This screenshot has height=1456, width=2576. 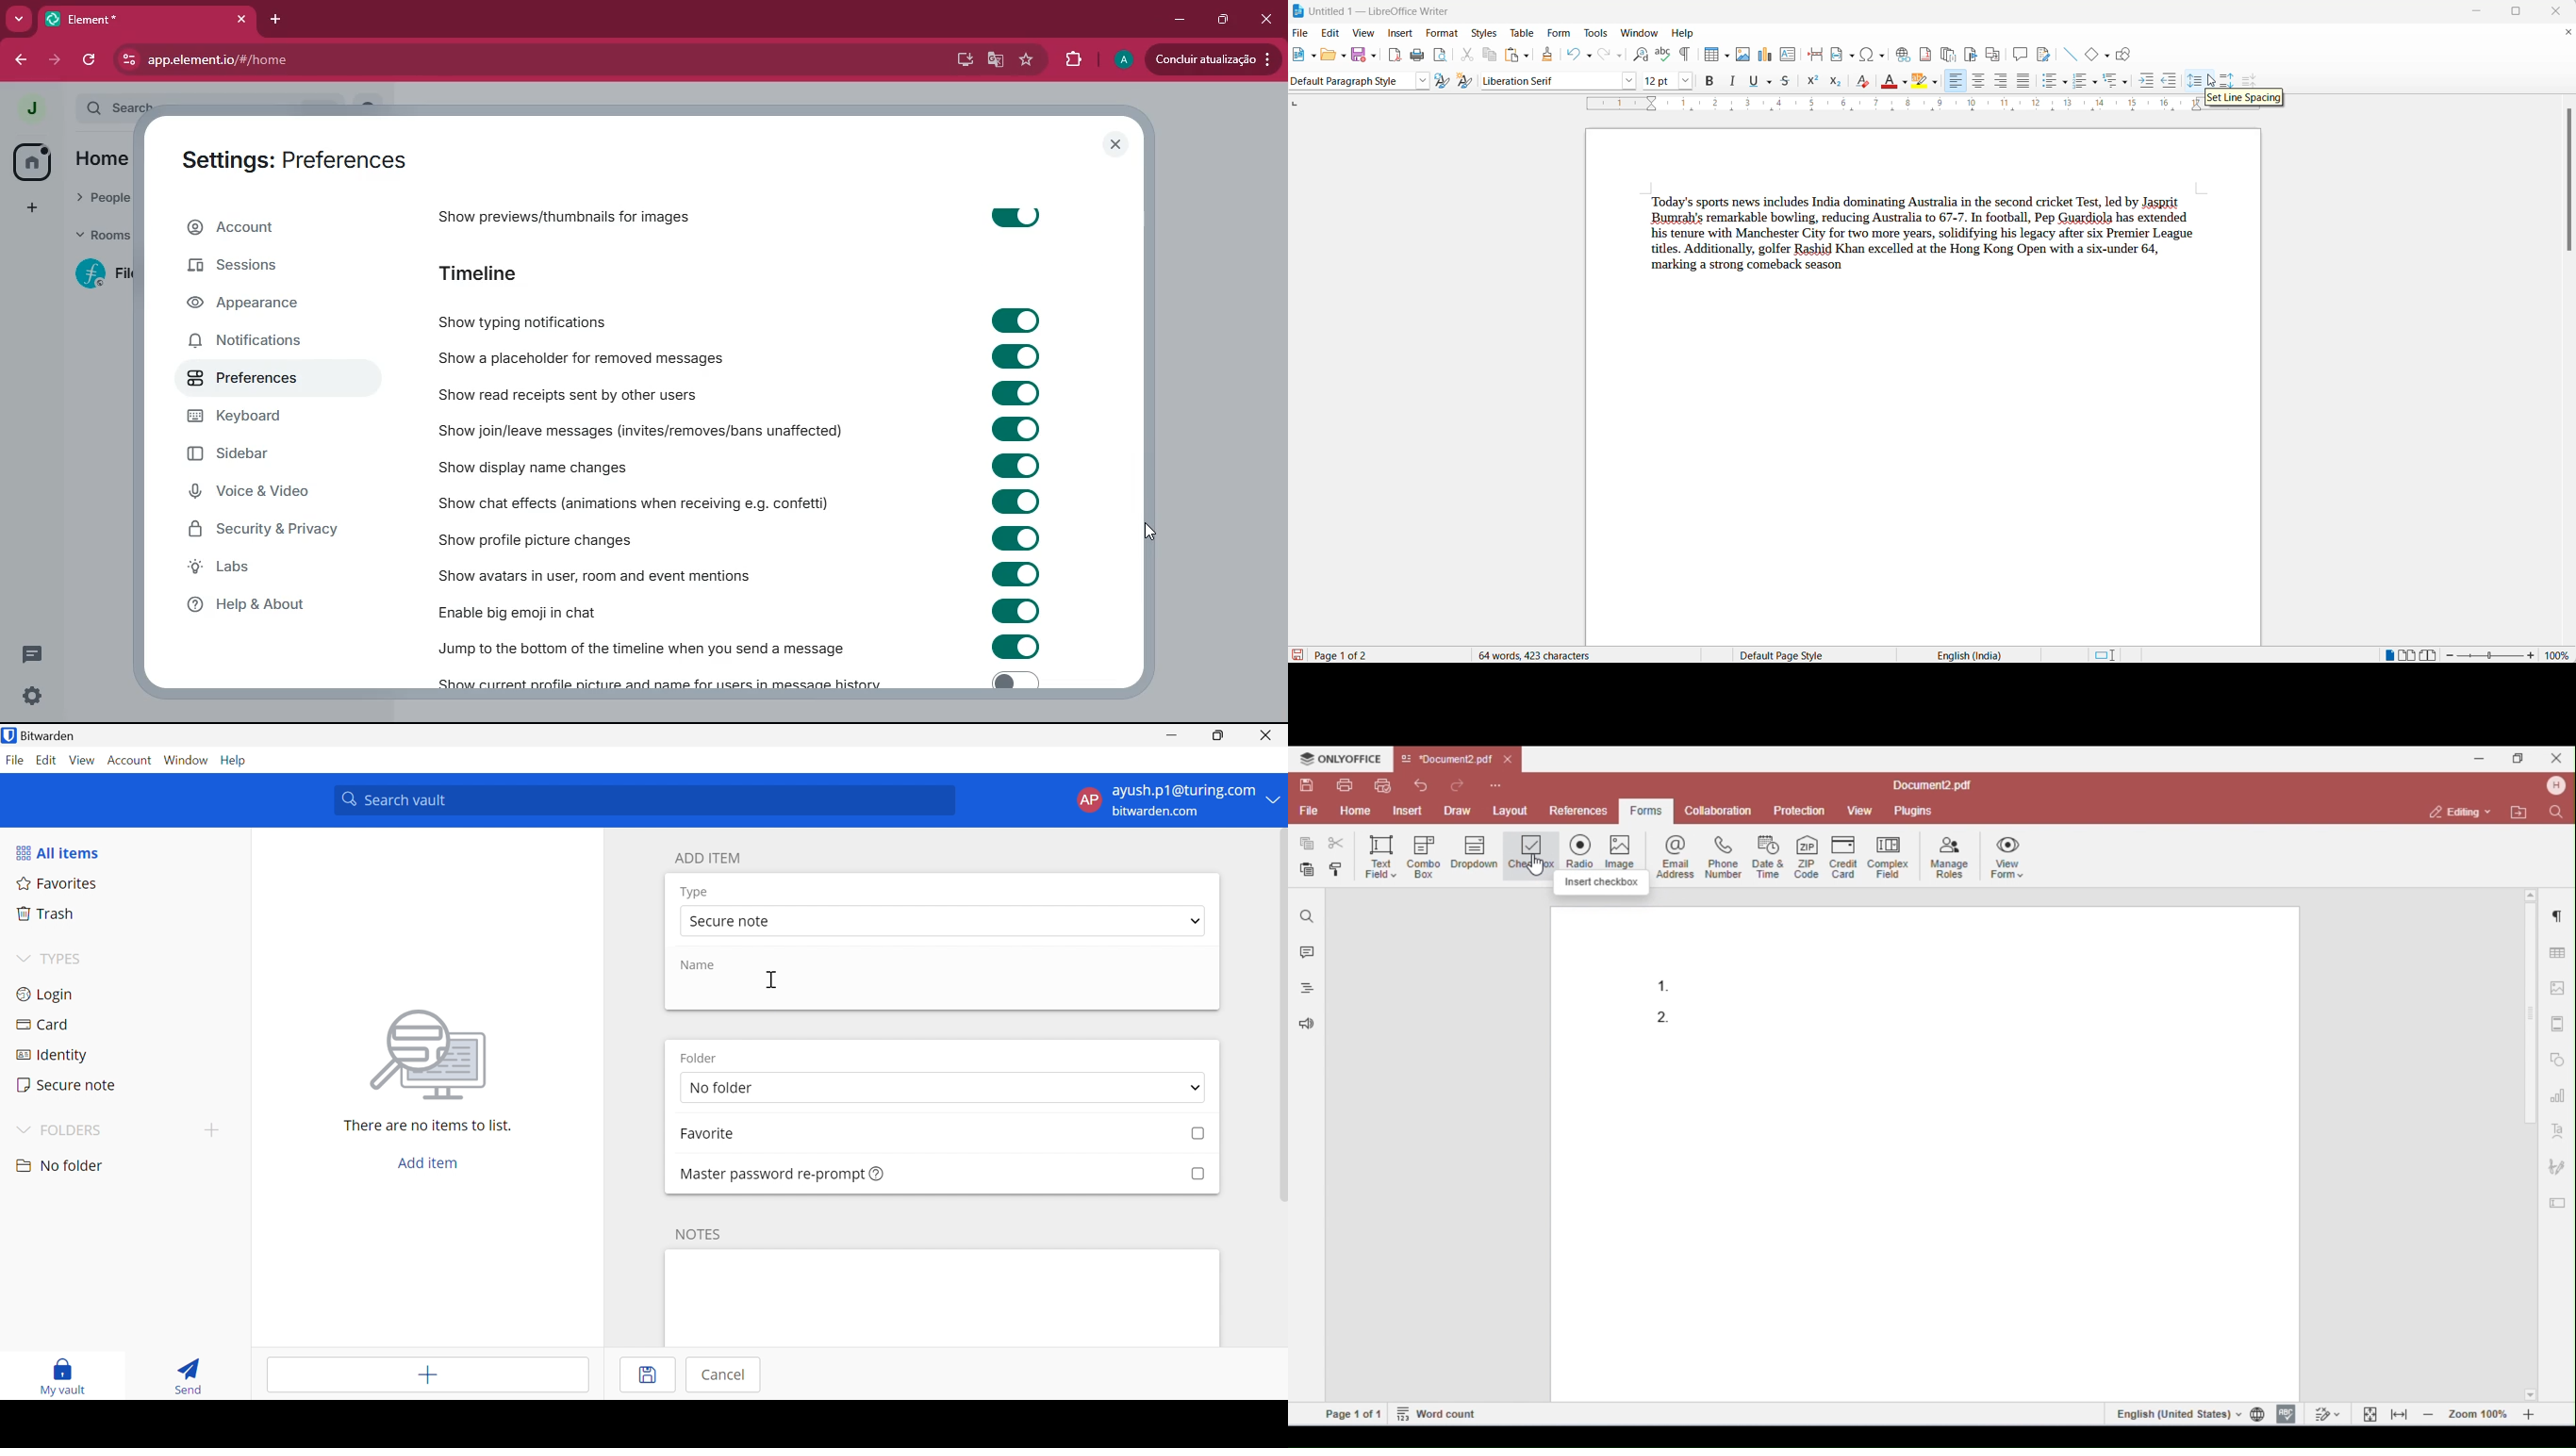 What do you see at coordinates (1734, 83) in the screenshot?
I see `italic` at bounding box center [1734, 83].